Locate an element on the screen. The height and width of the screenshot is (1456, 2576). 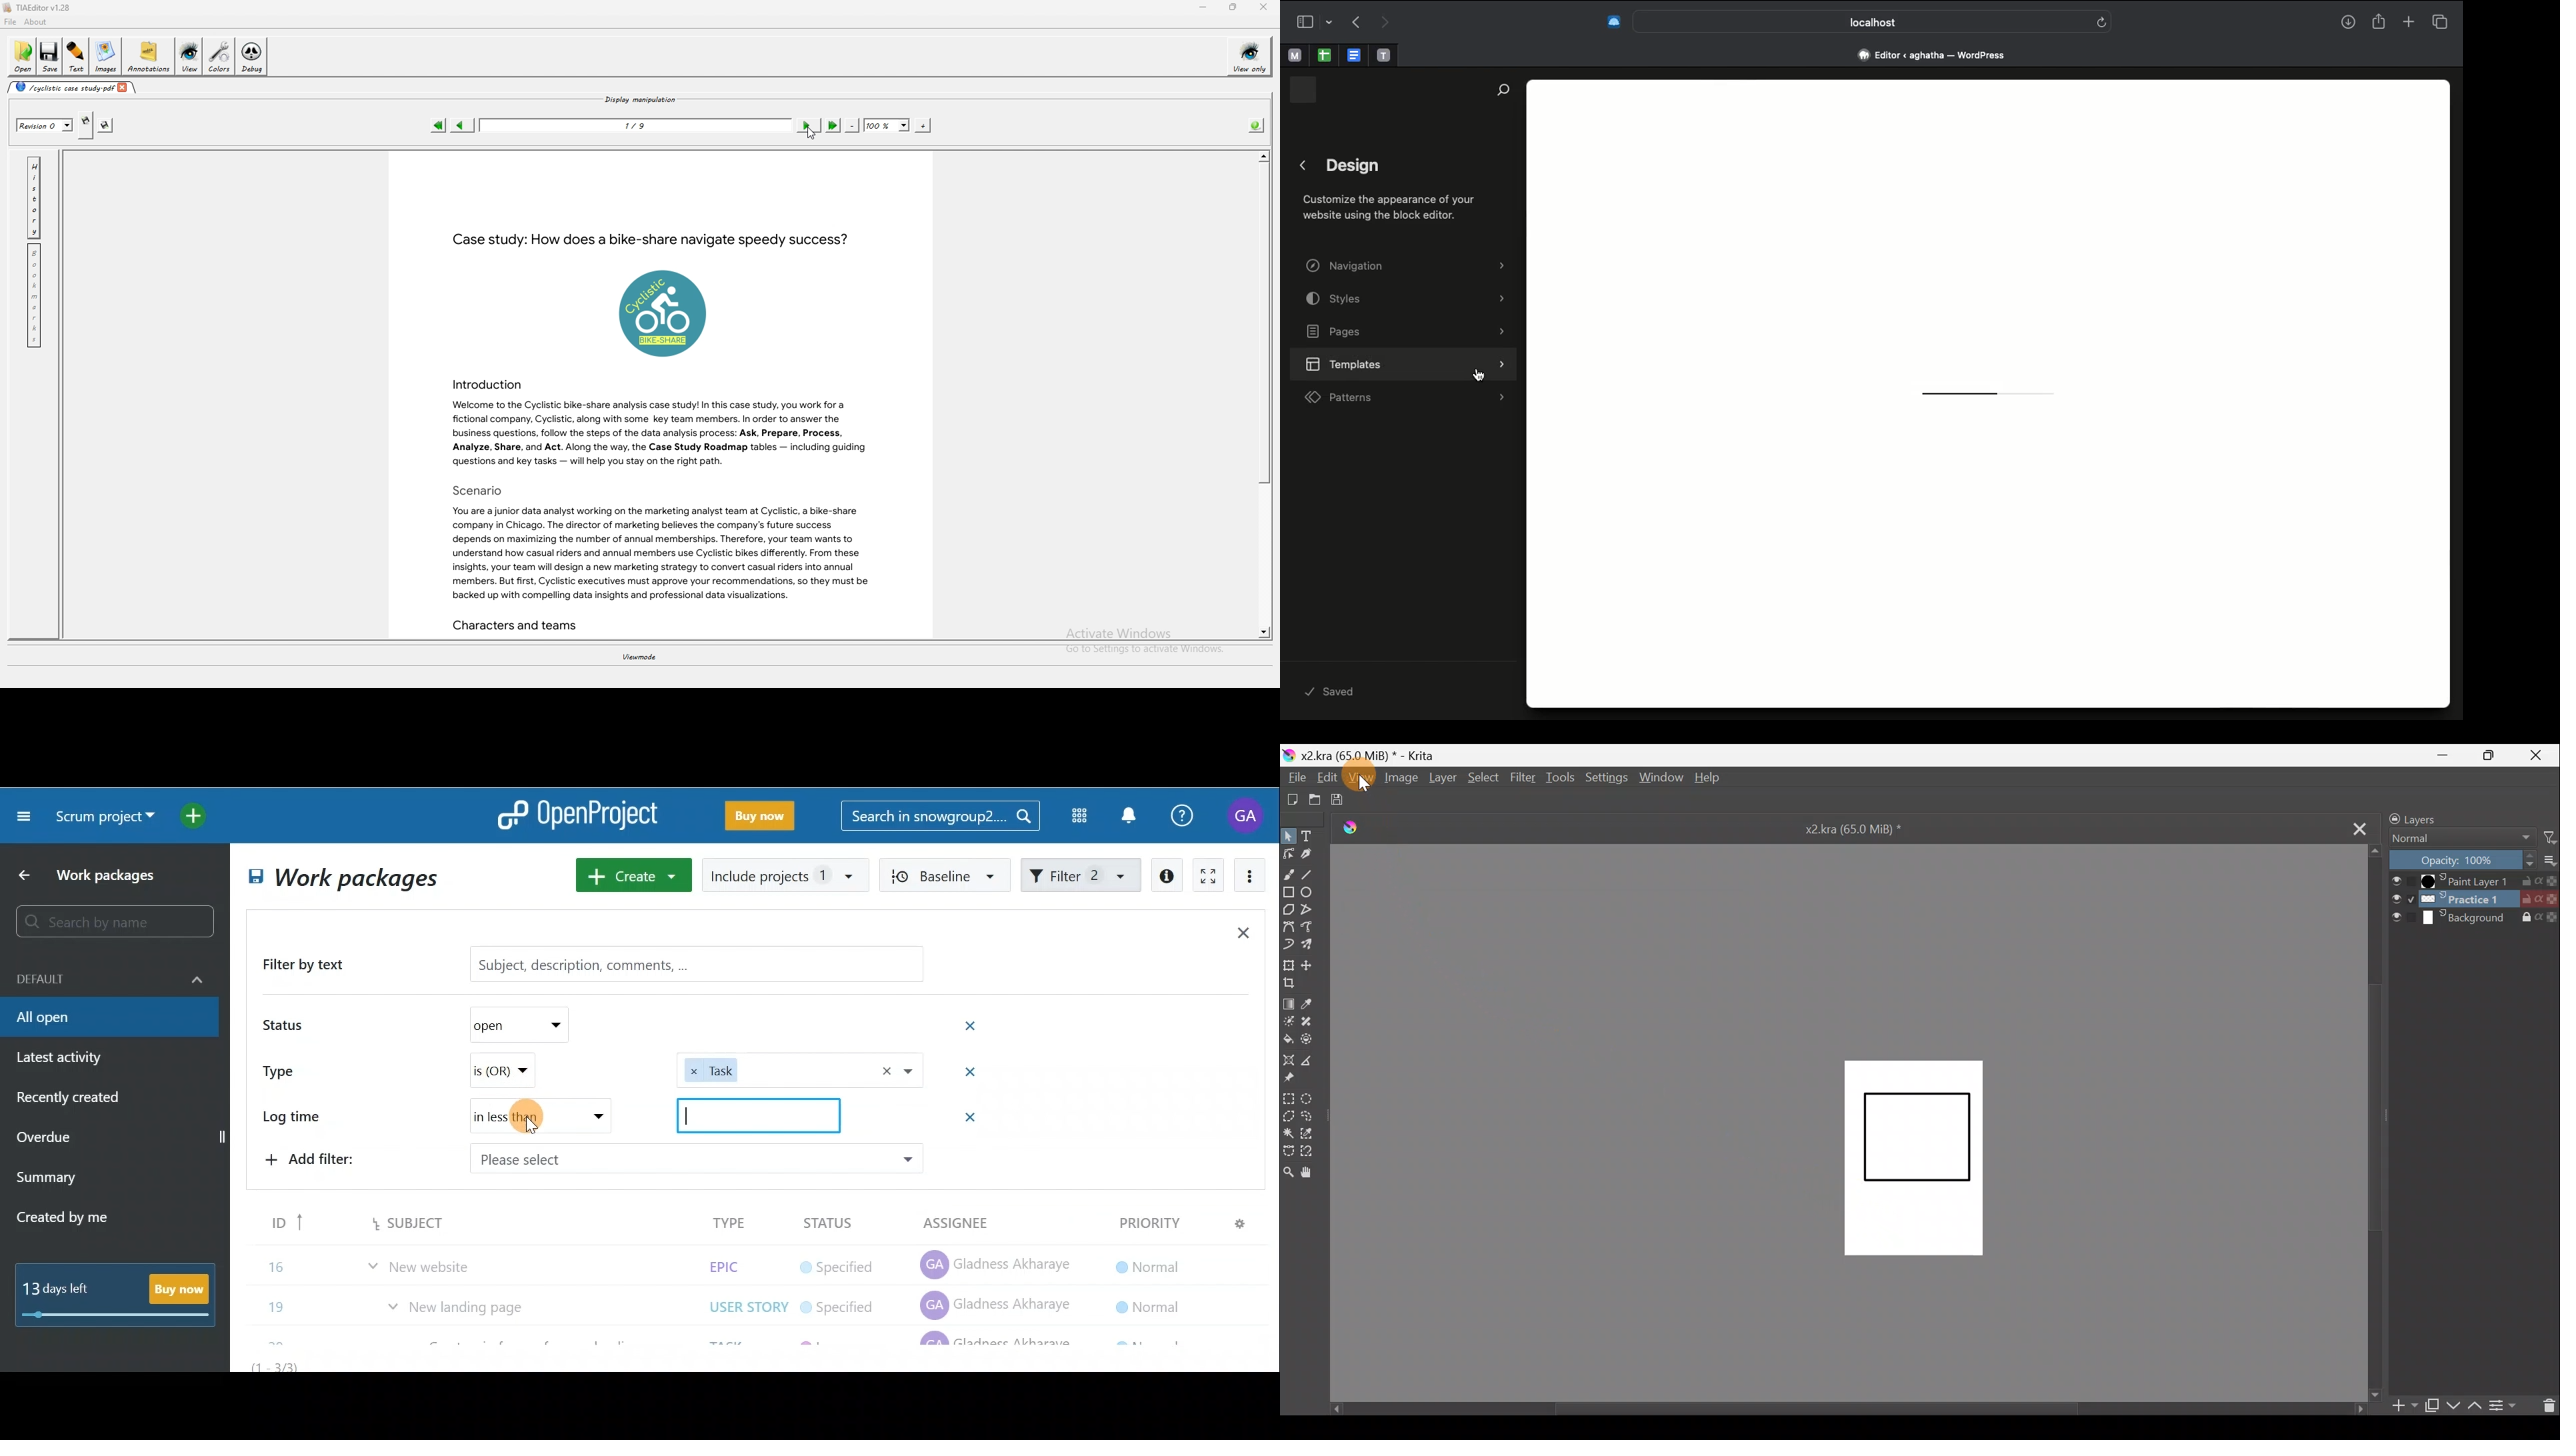
Search bar is located at coordinates (1874, 21).